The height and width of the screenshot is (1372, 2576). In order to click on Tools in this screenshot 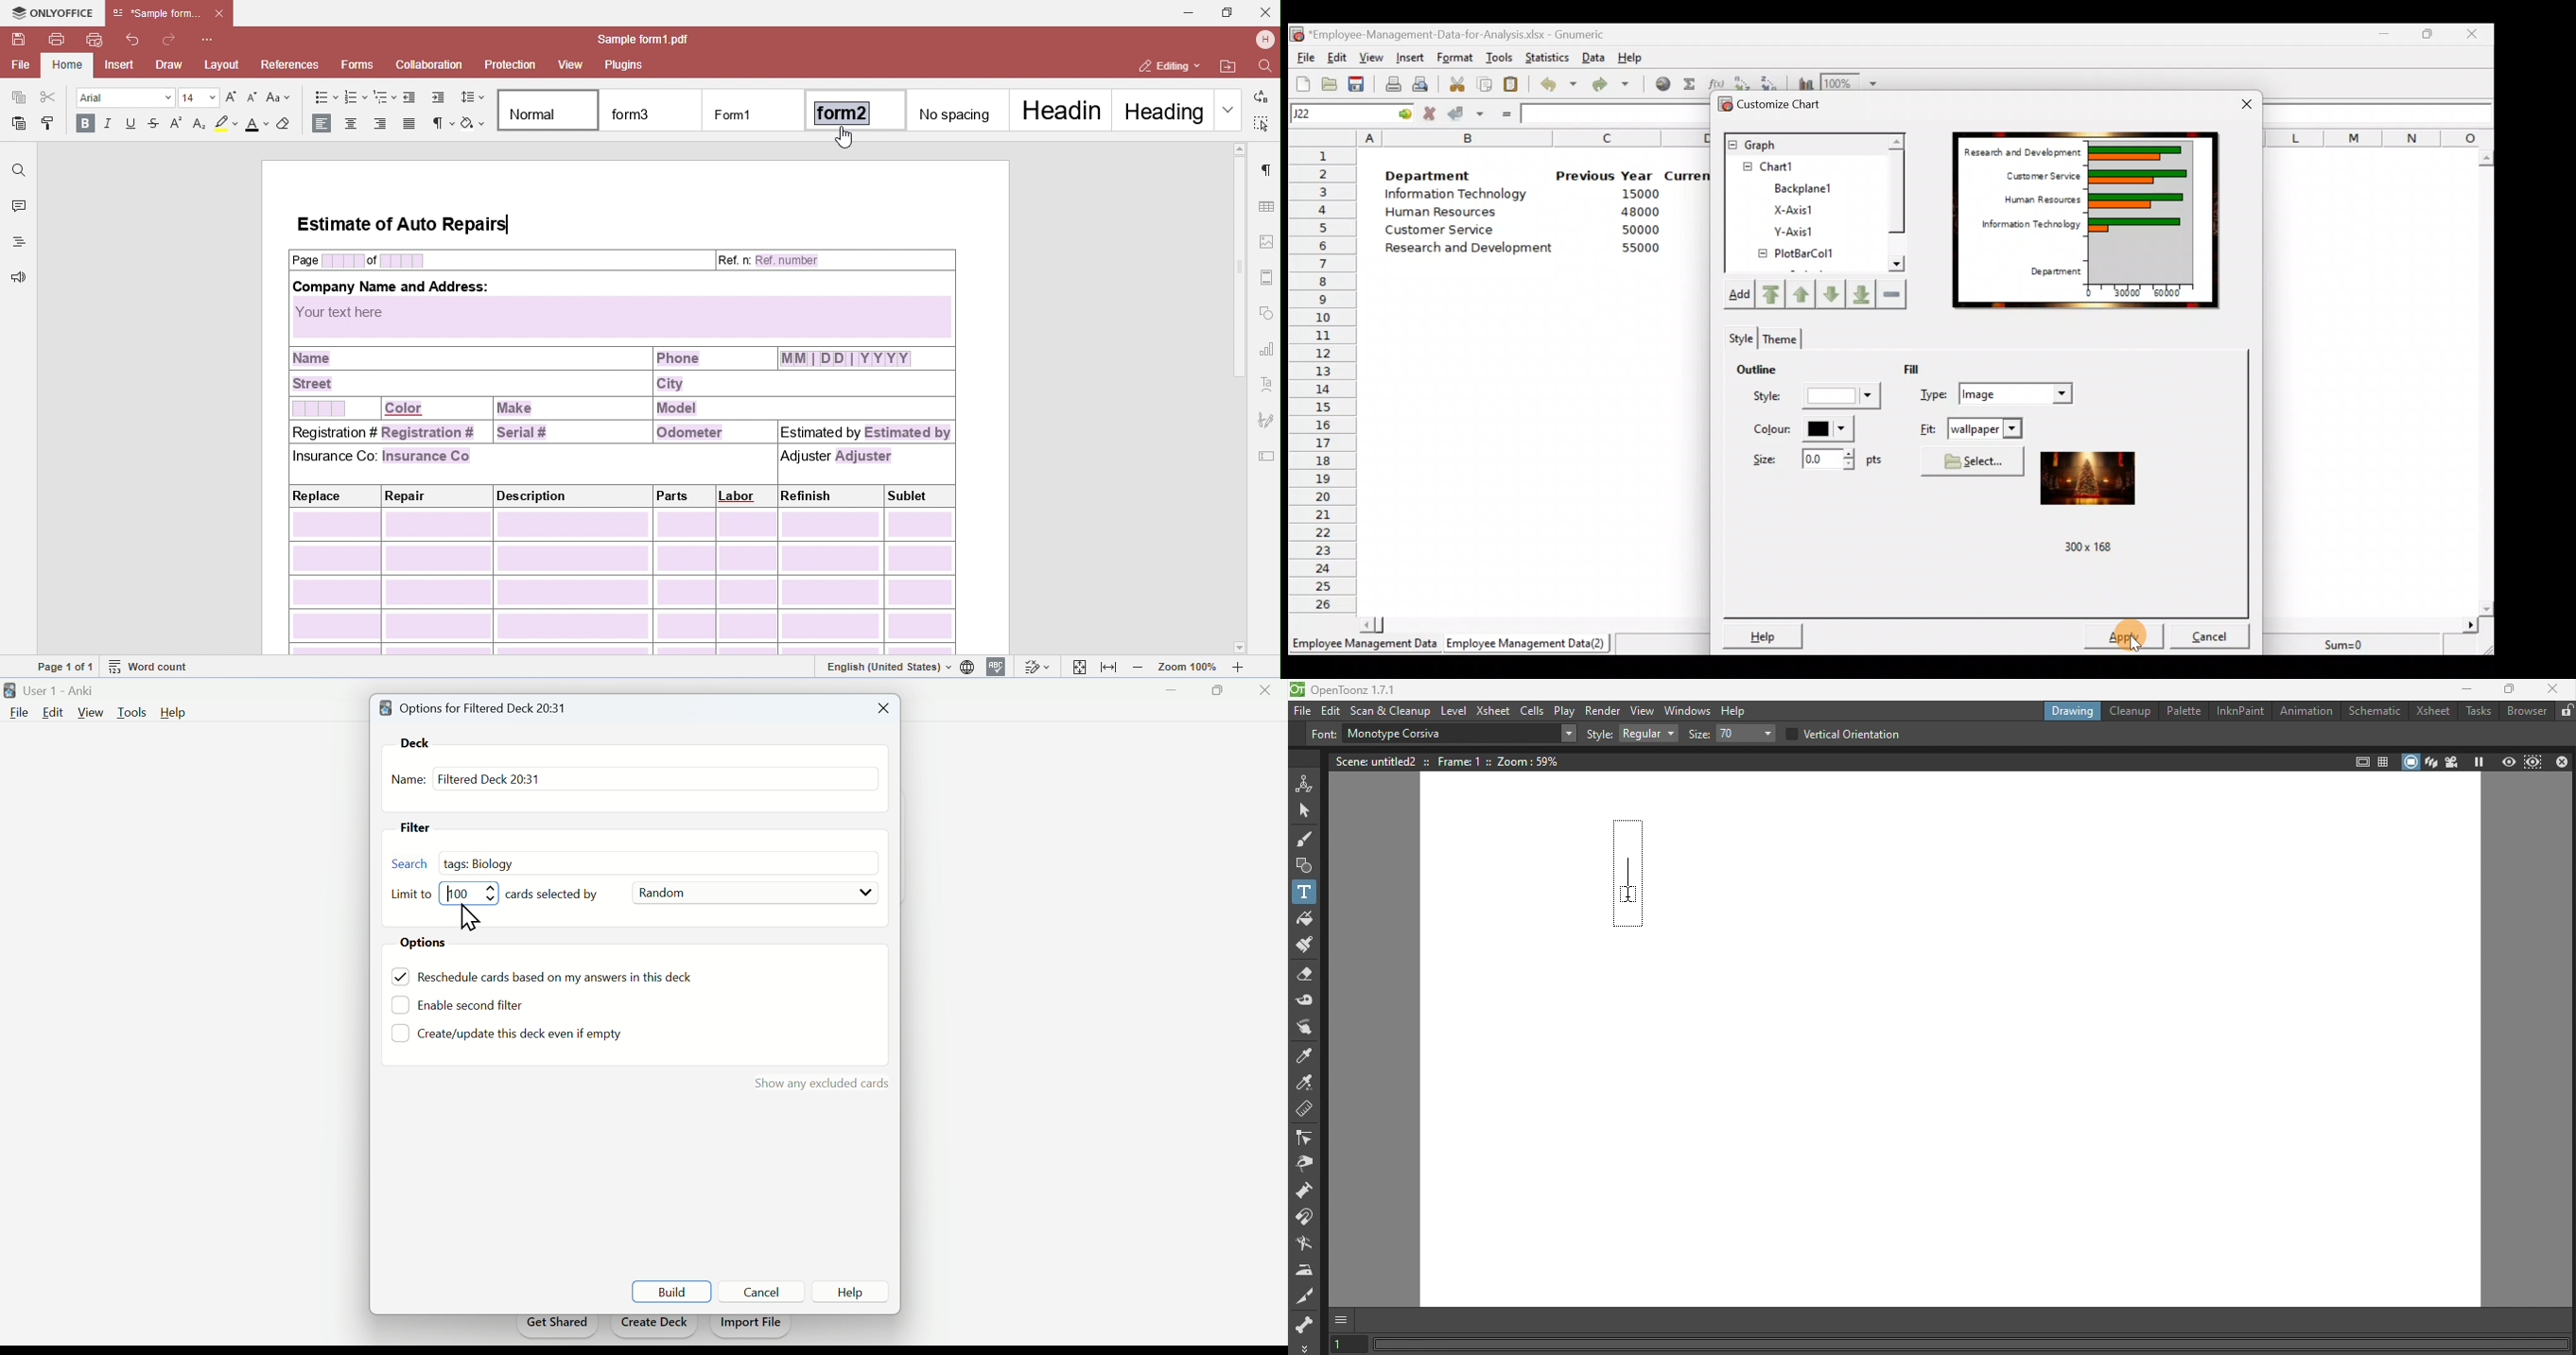, I will do `click(134, 711)`.